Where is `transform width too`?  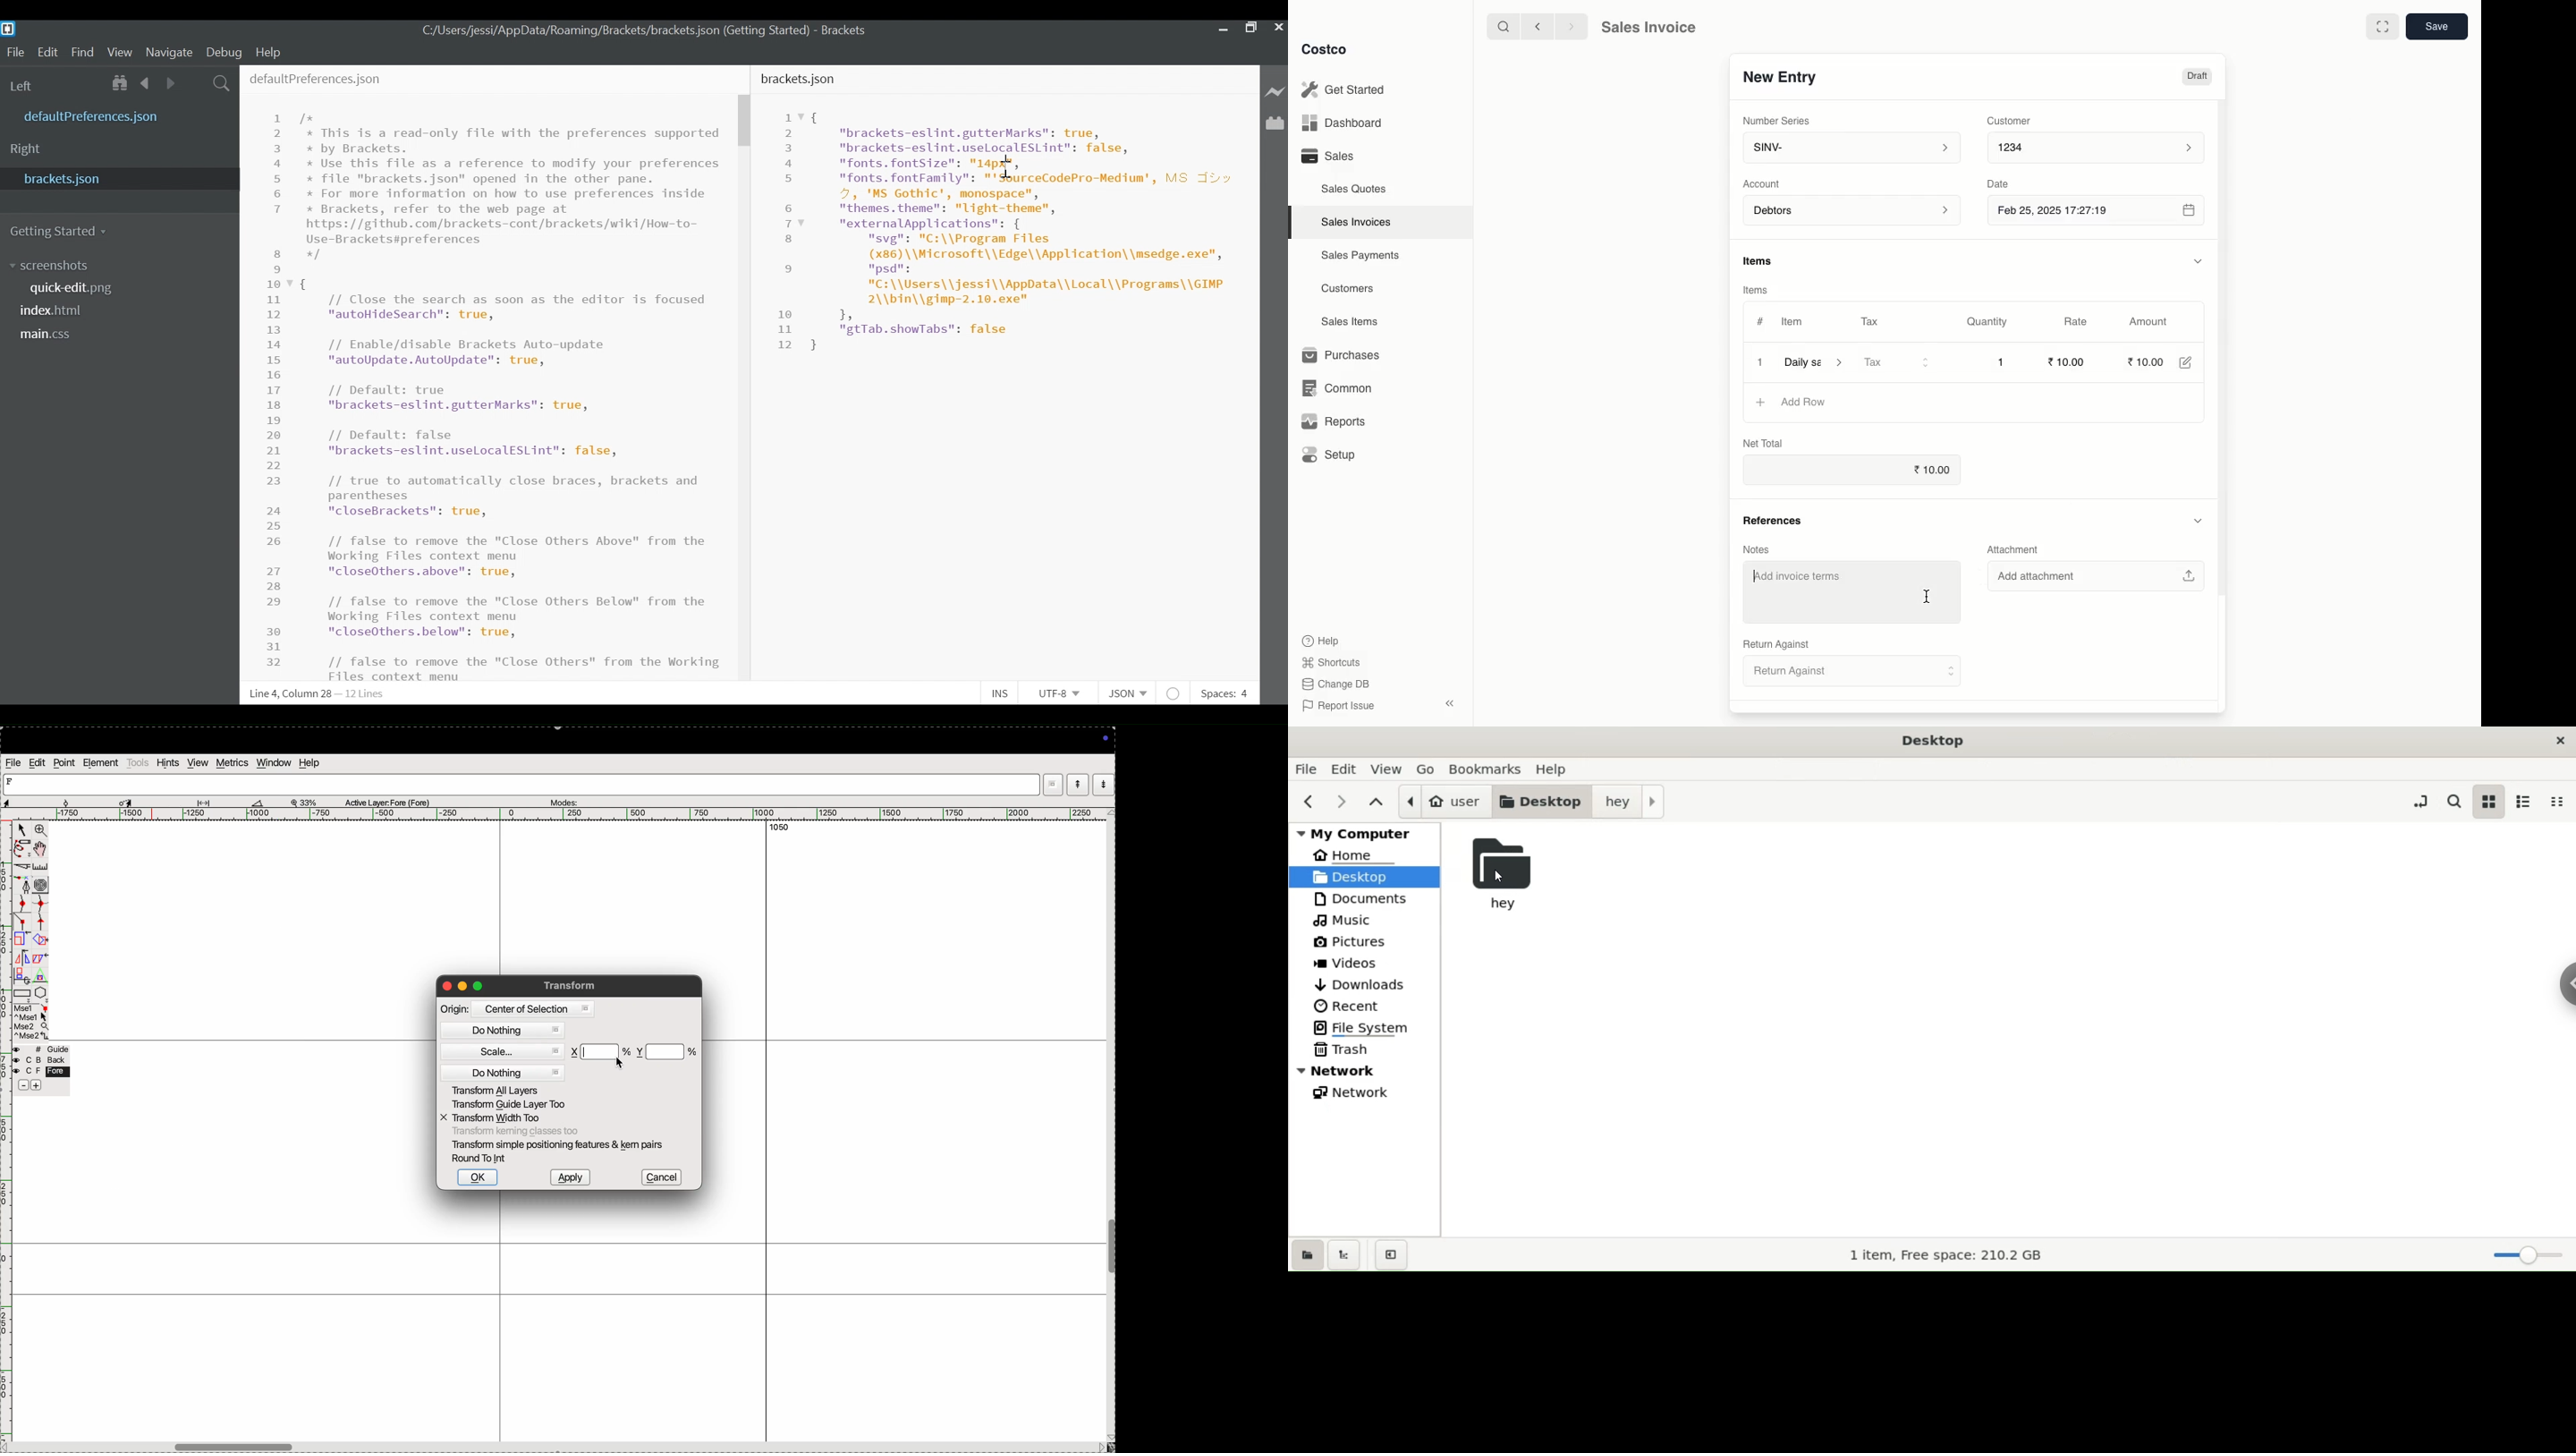 transform width too is located at coordinates (497, 1118).